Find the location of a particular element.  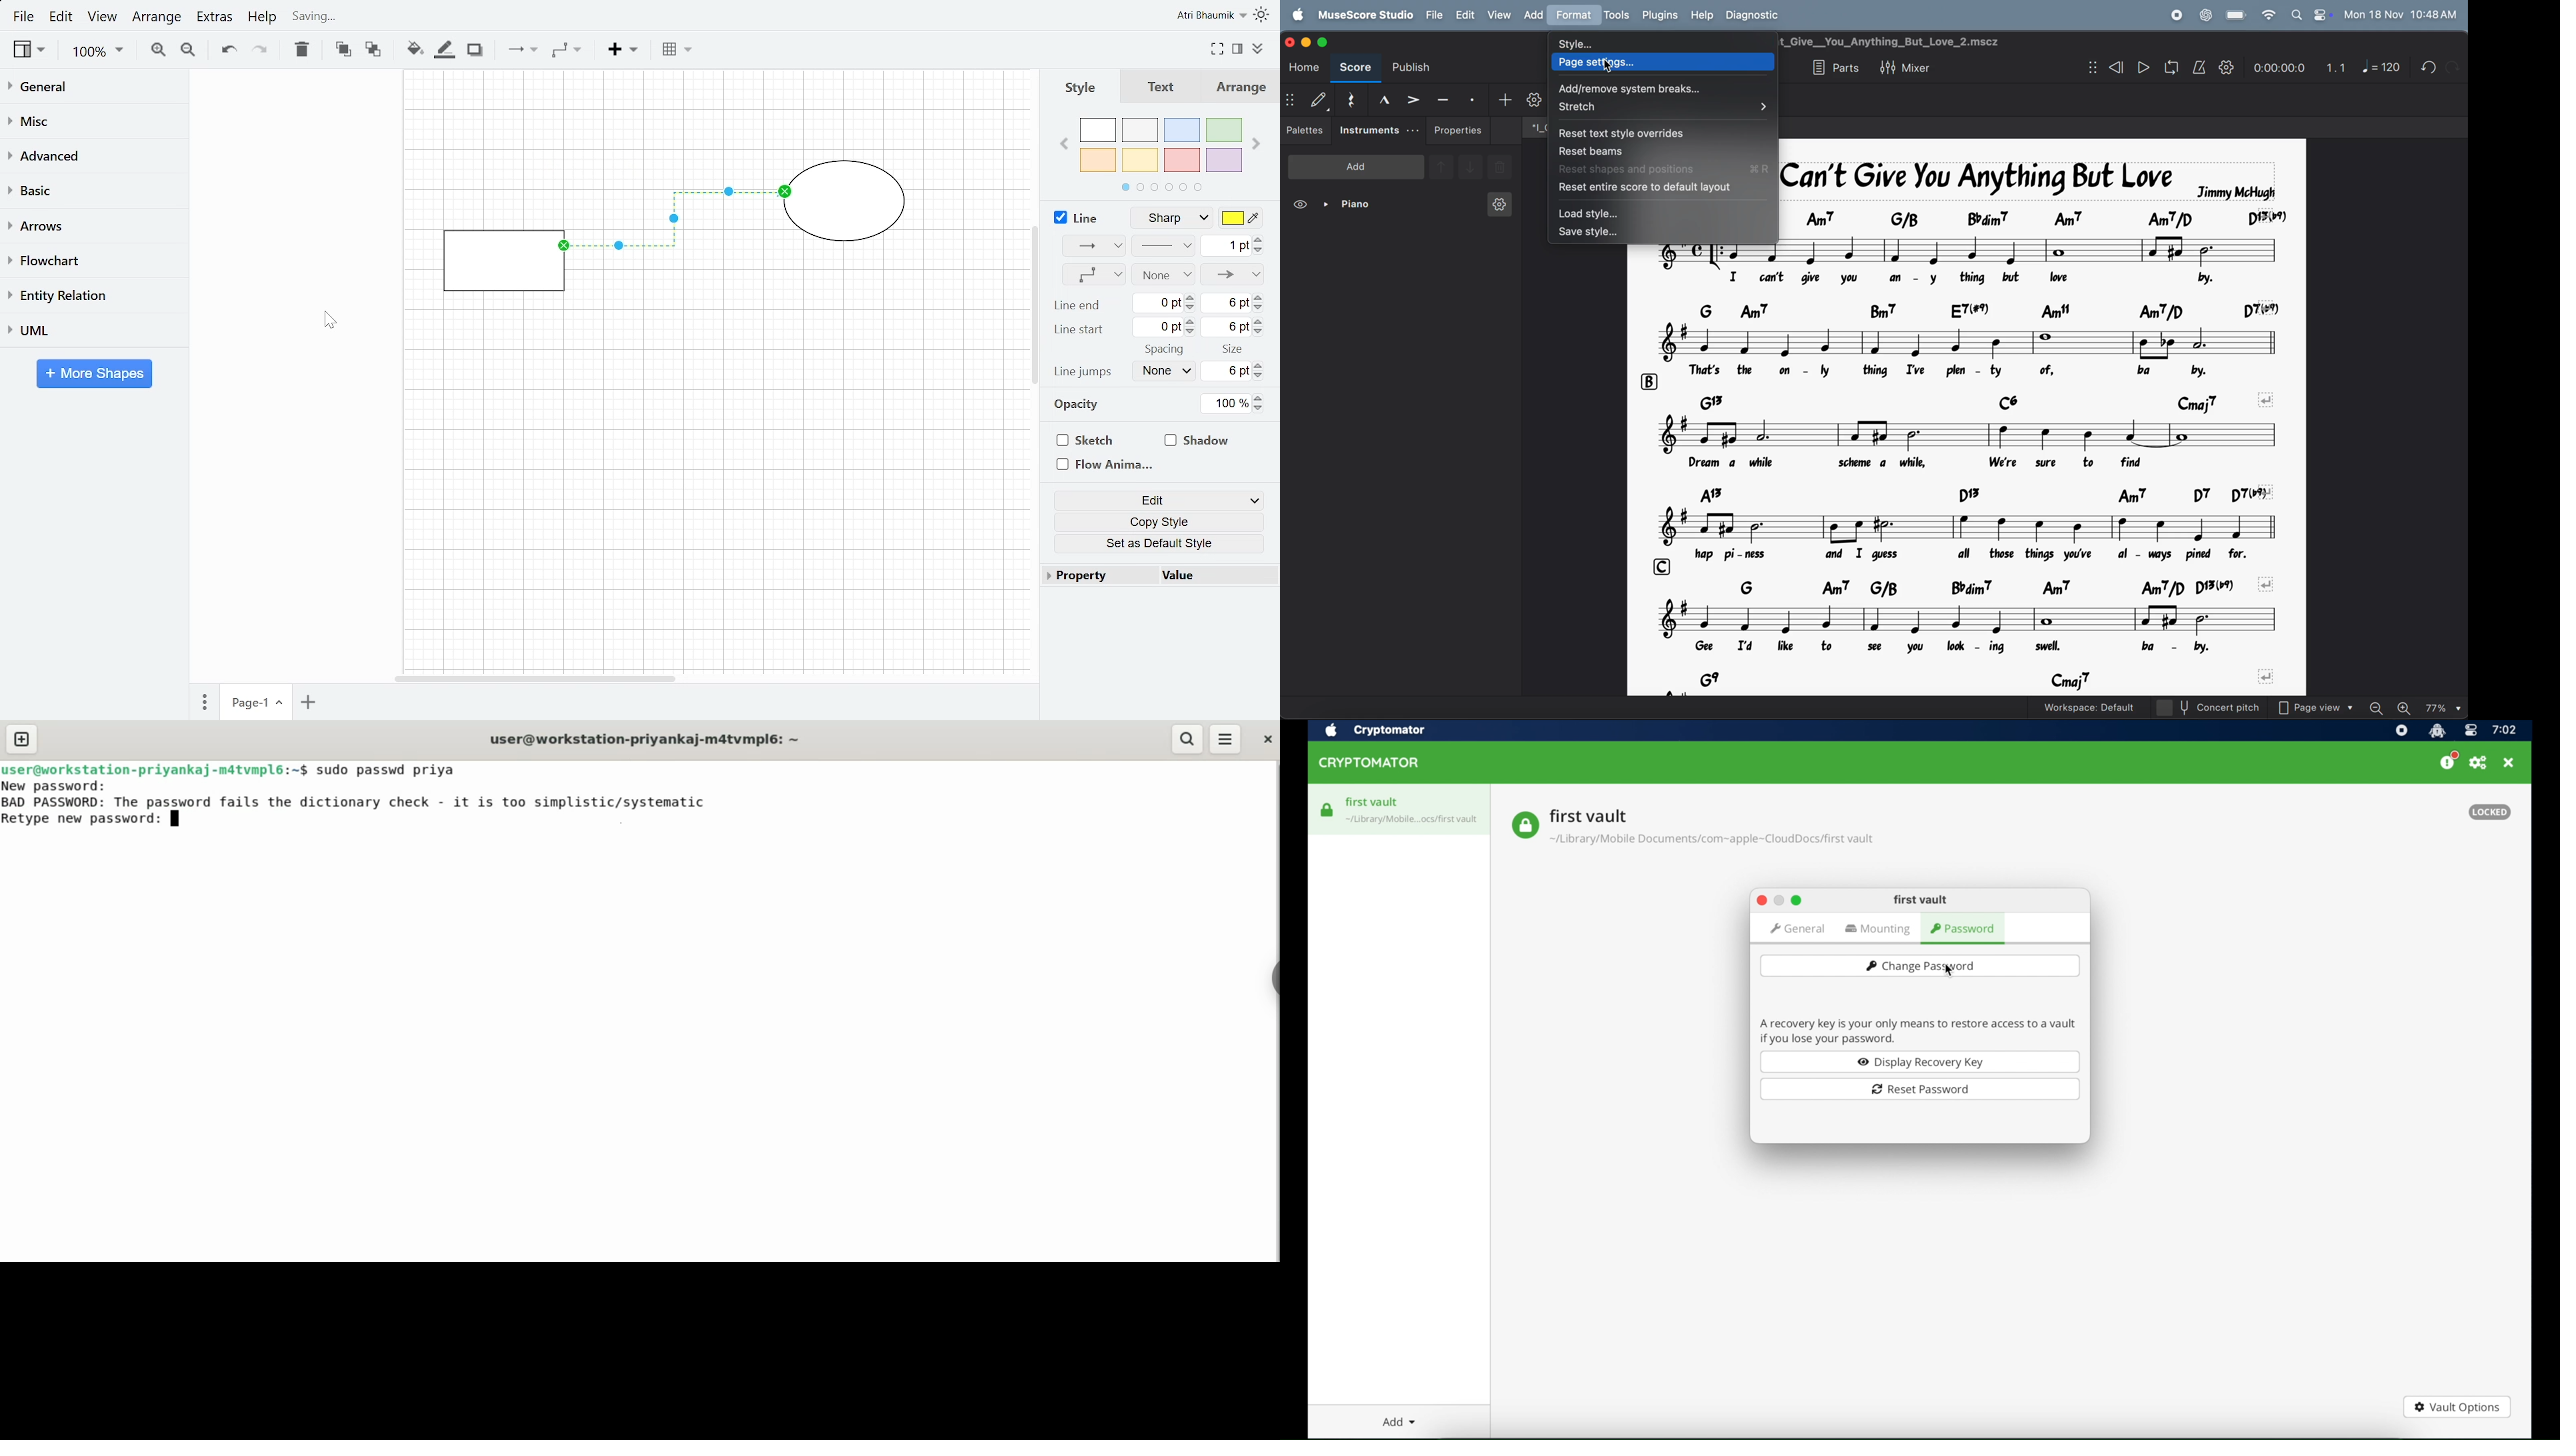

Cursor is located at coordinates (326, 320).